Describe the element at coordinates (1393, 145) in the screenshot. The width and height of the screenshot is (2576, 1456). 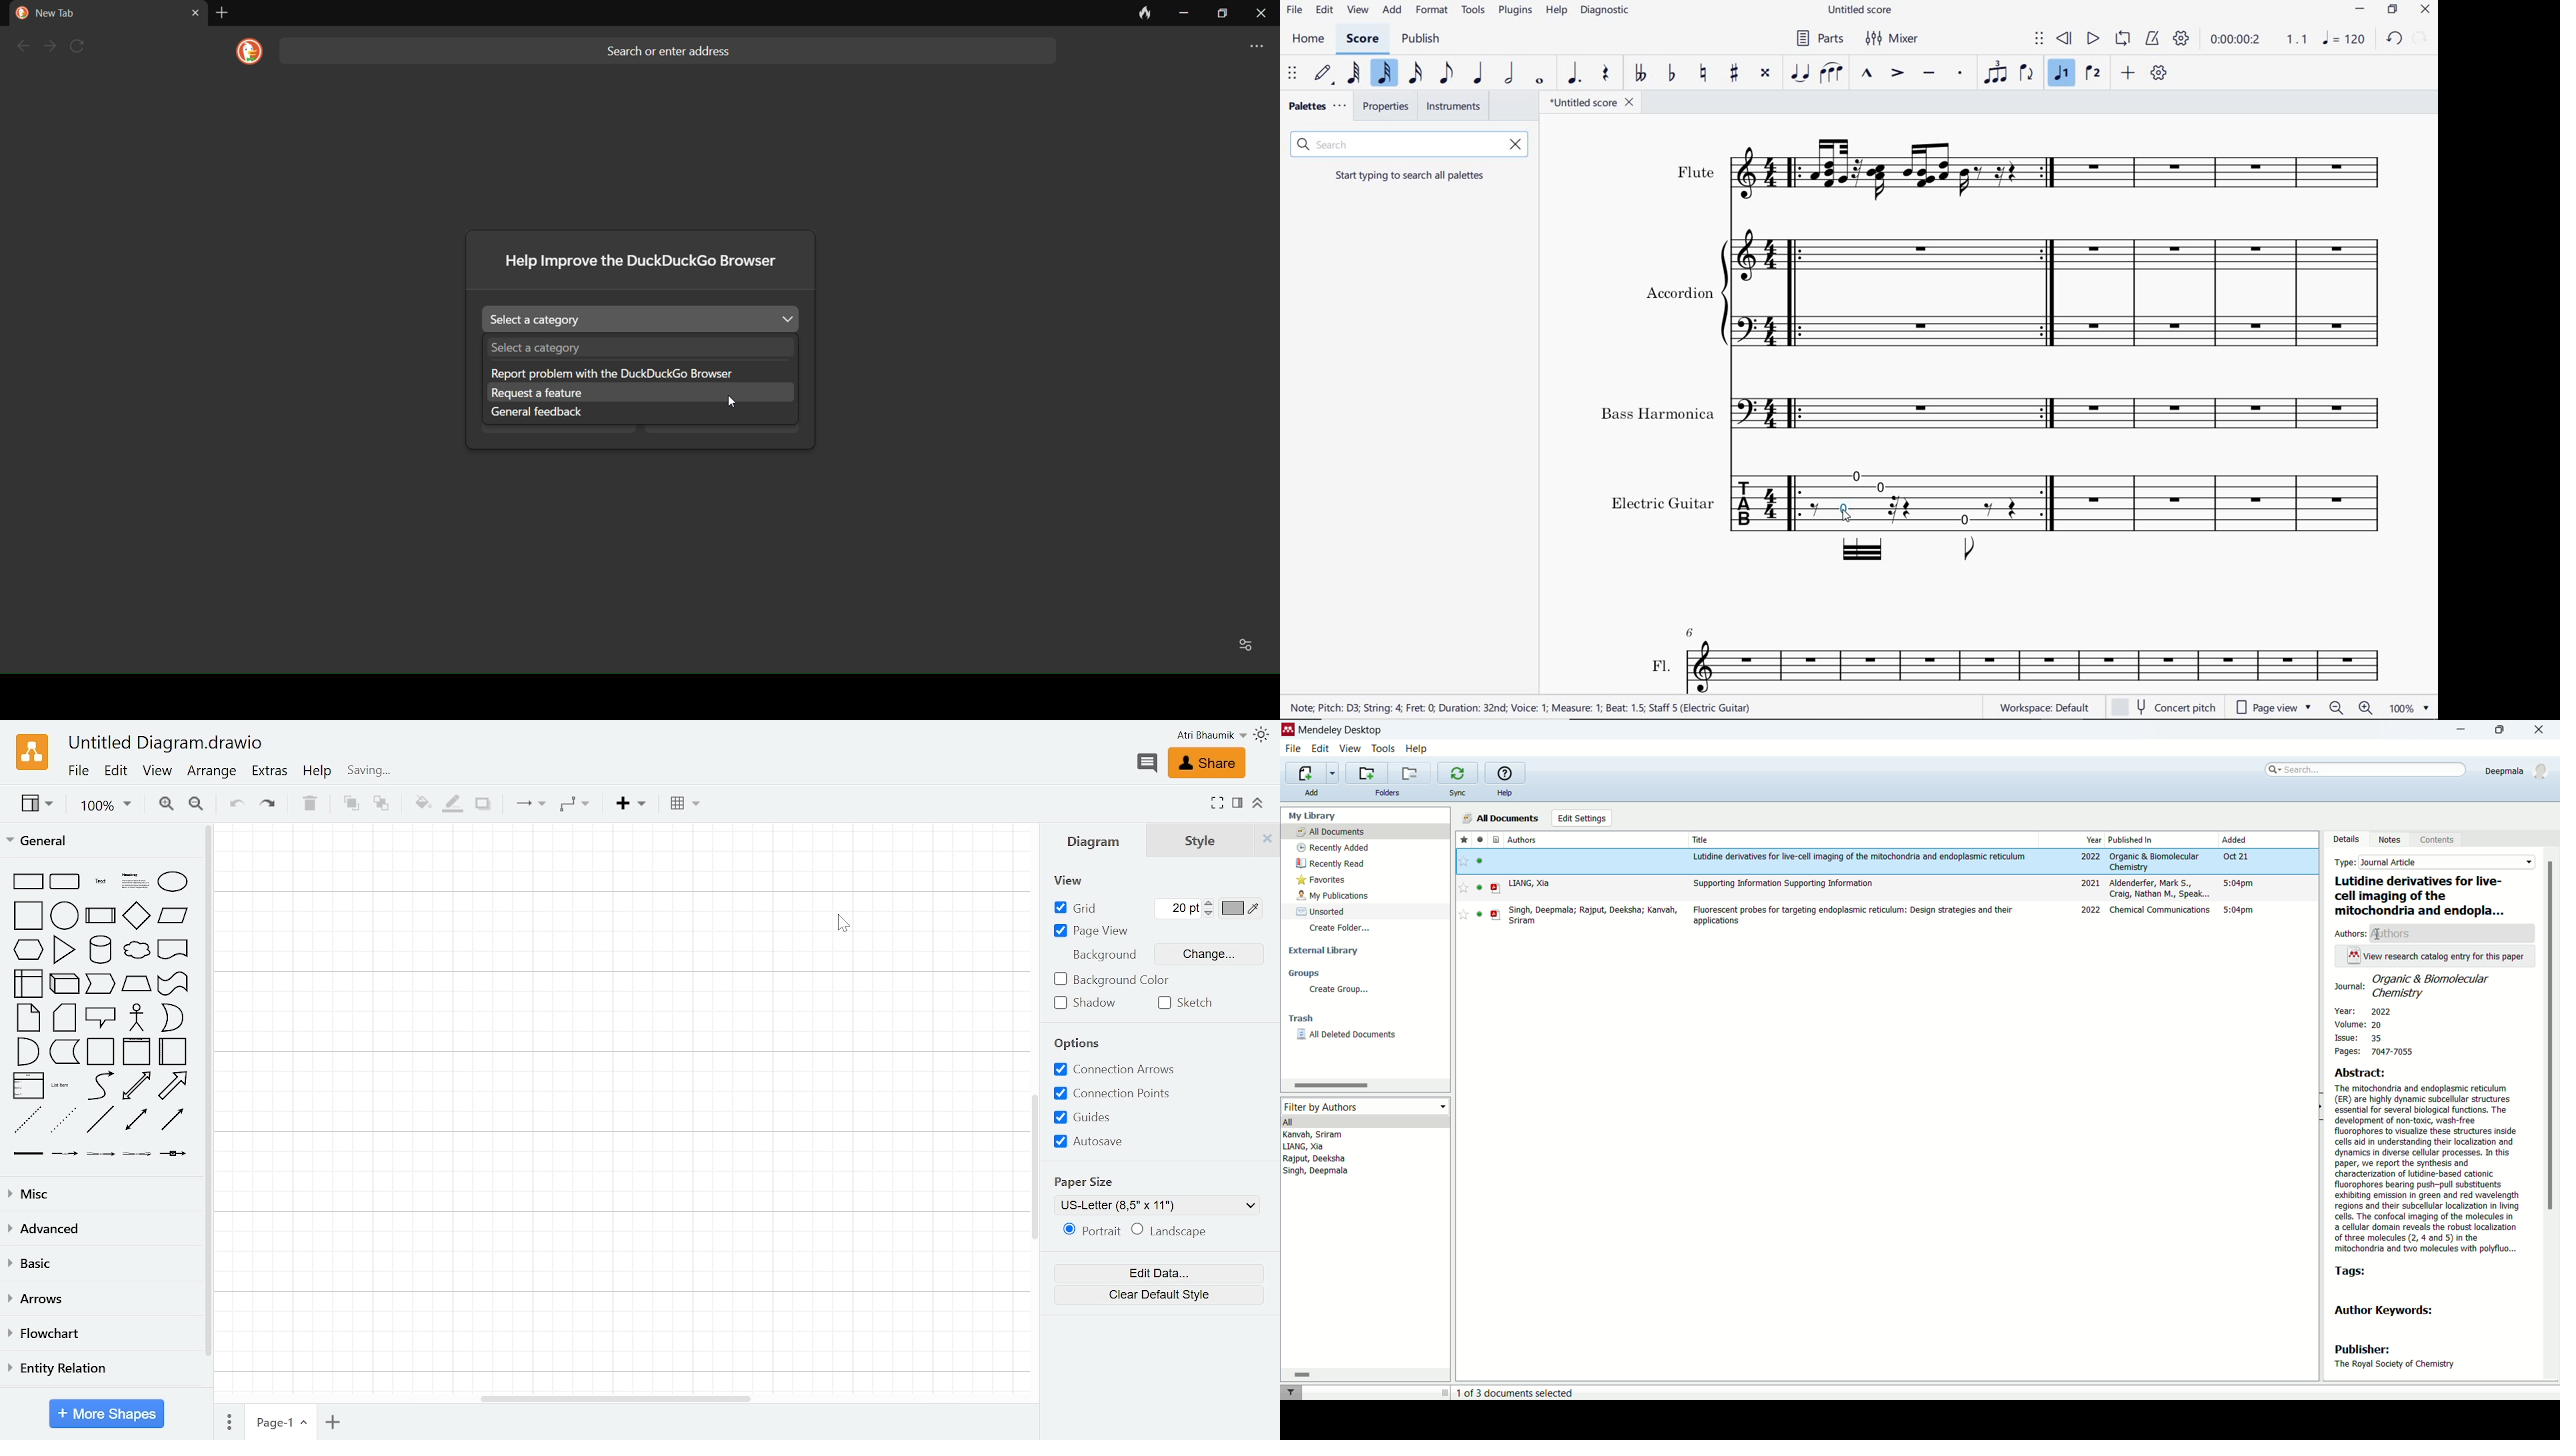
I see `search` at that location.